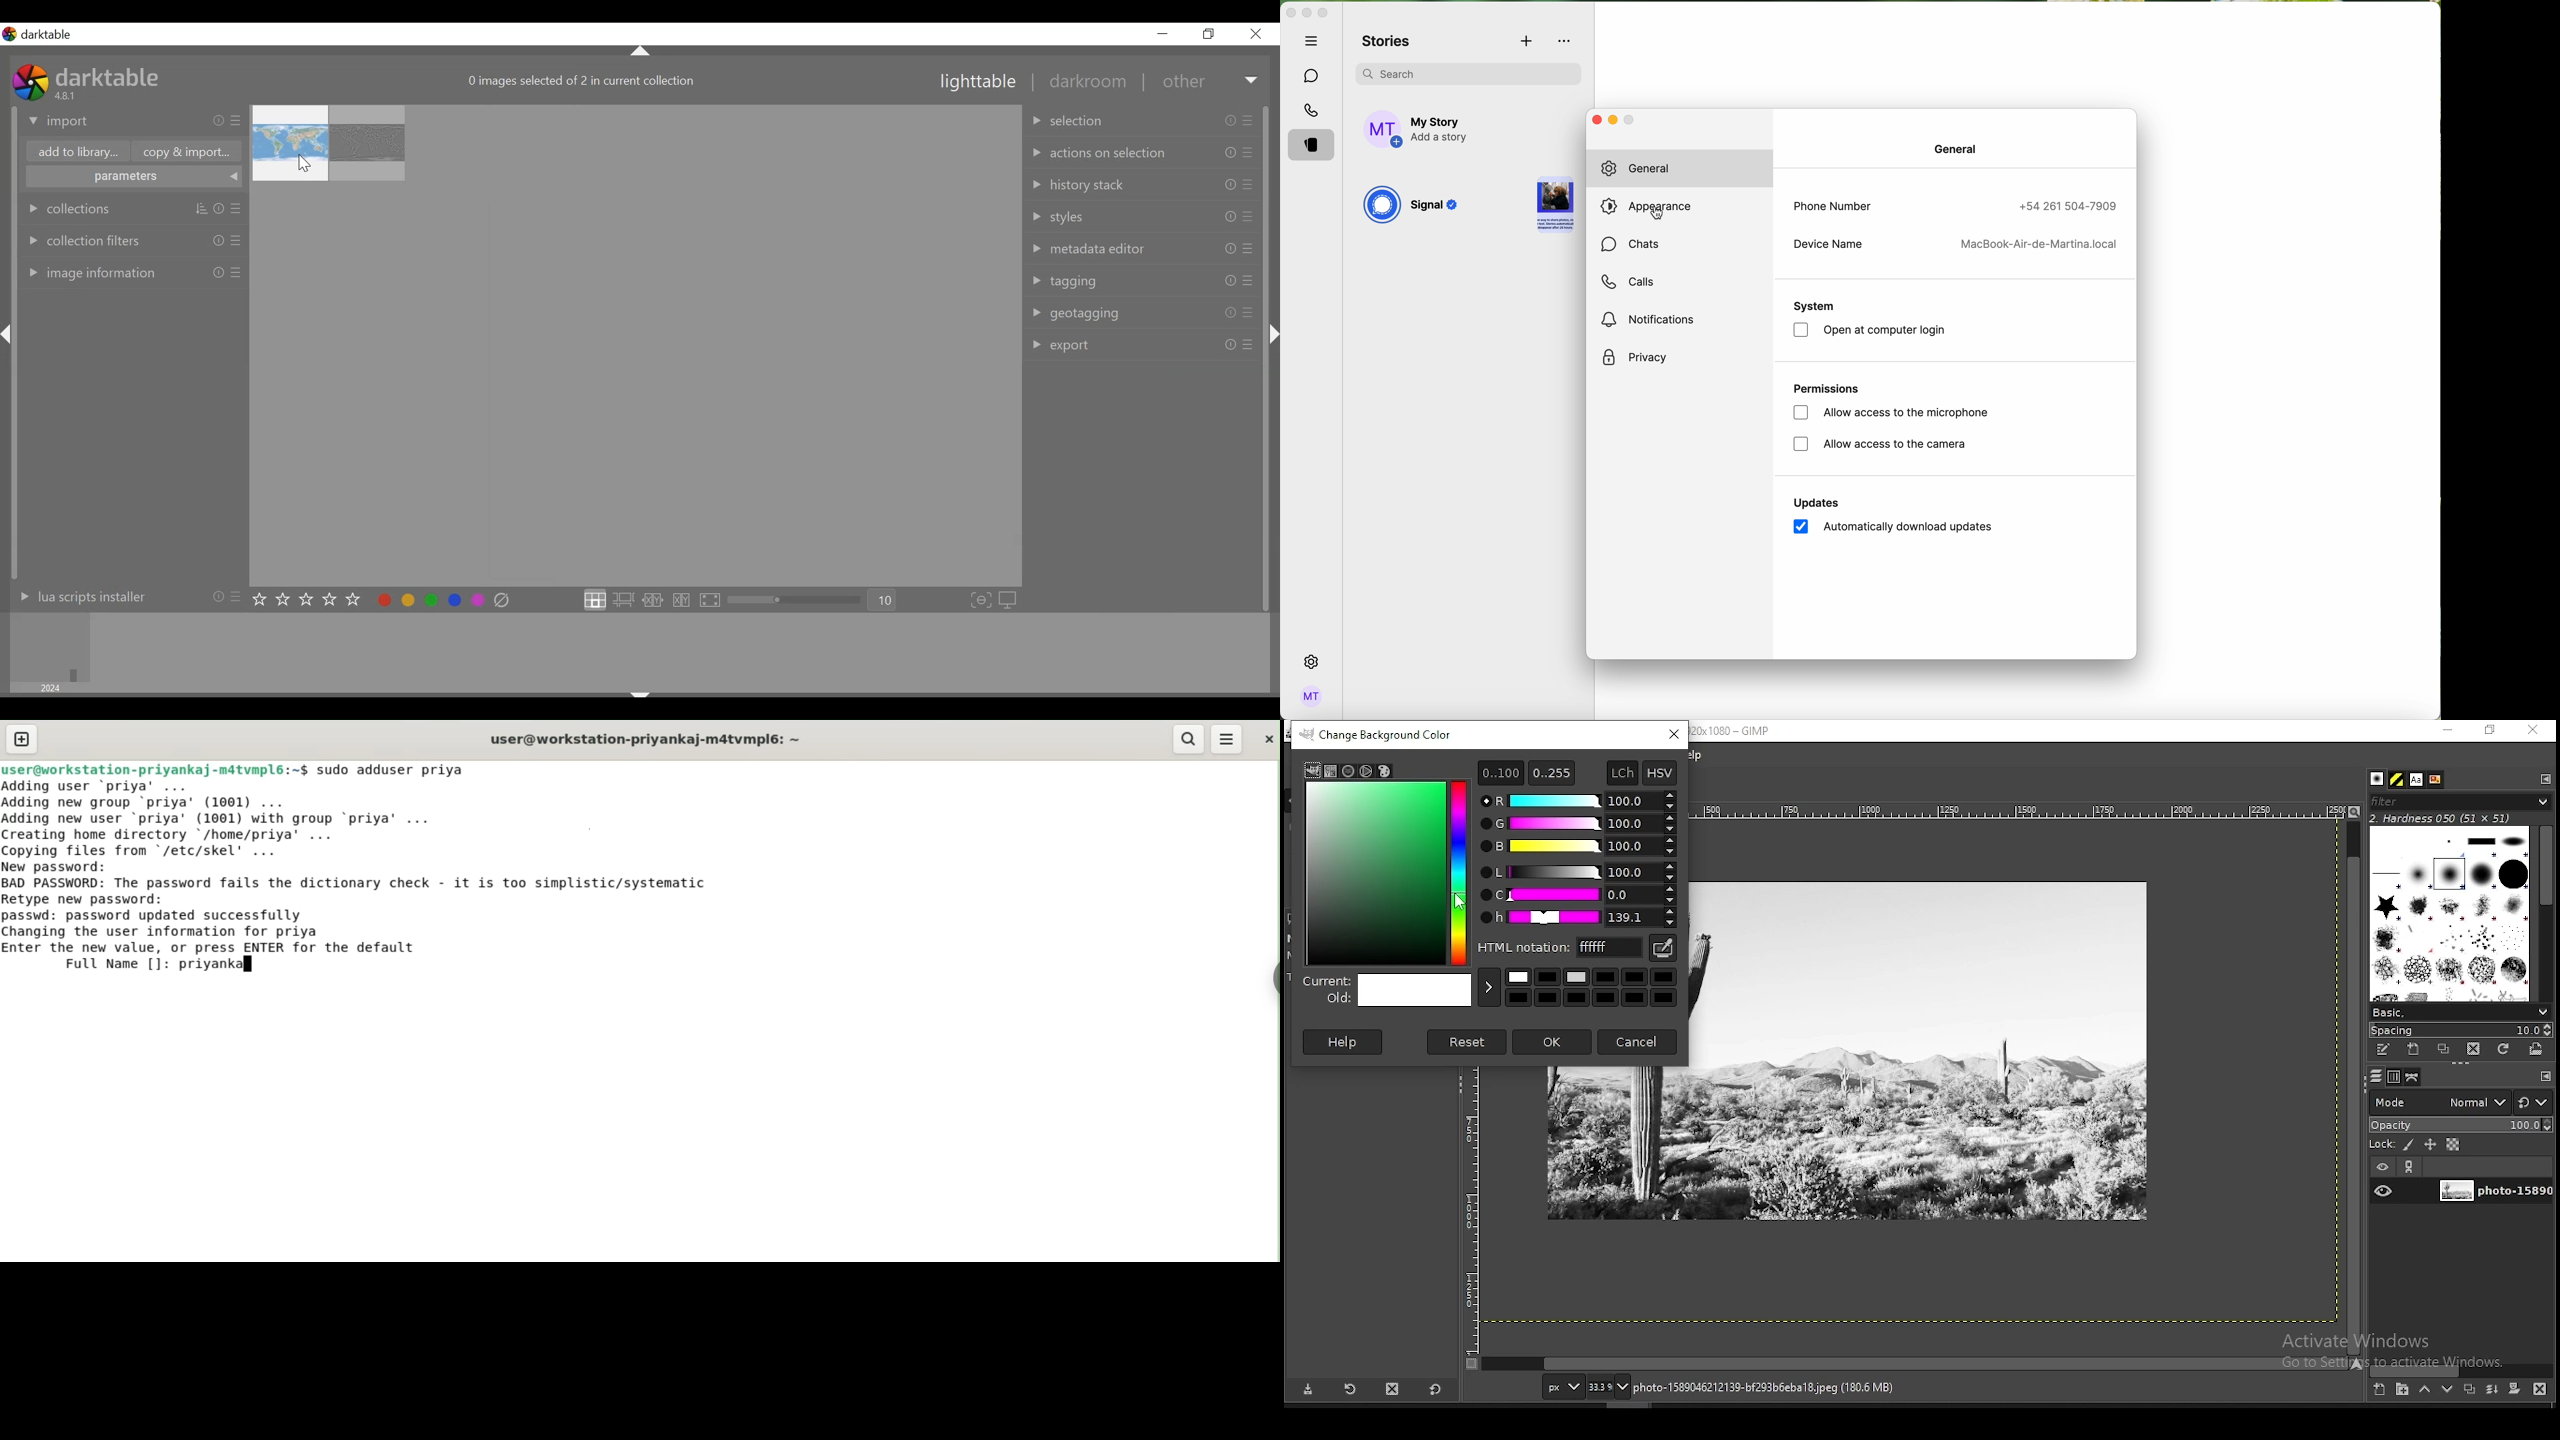 This screenshot has height=1456, width=2576. What do you see at coordinates (1916, 1364) in the screenshot?
I see `scroll bar` at bounding box center [1916, 1364].